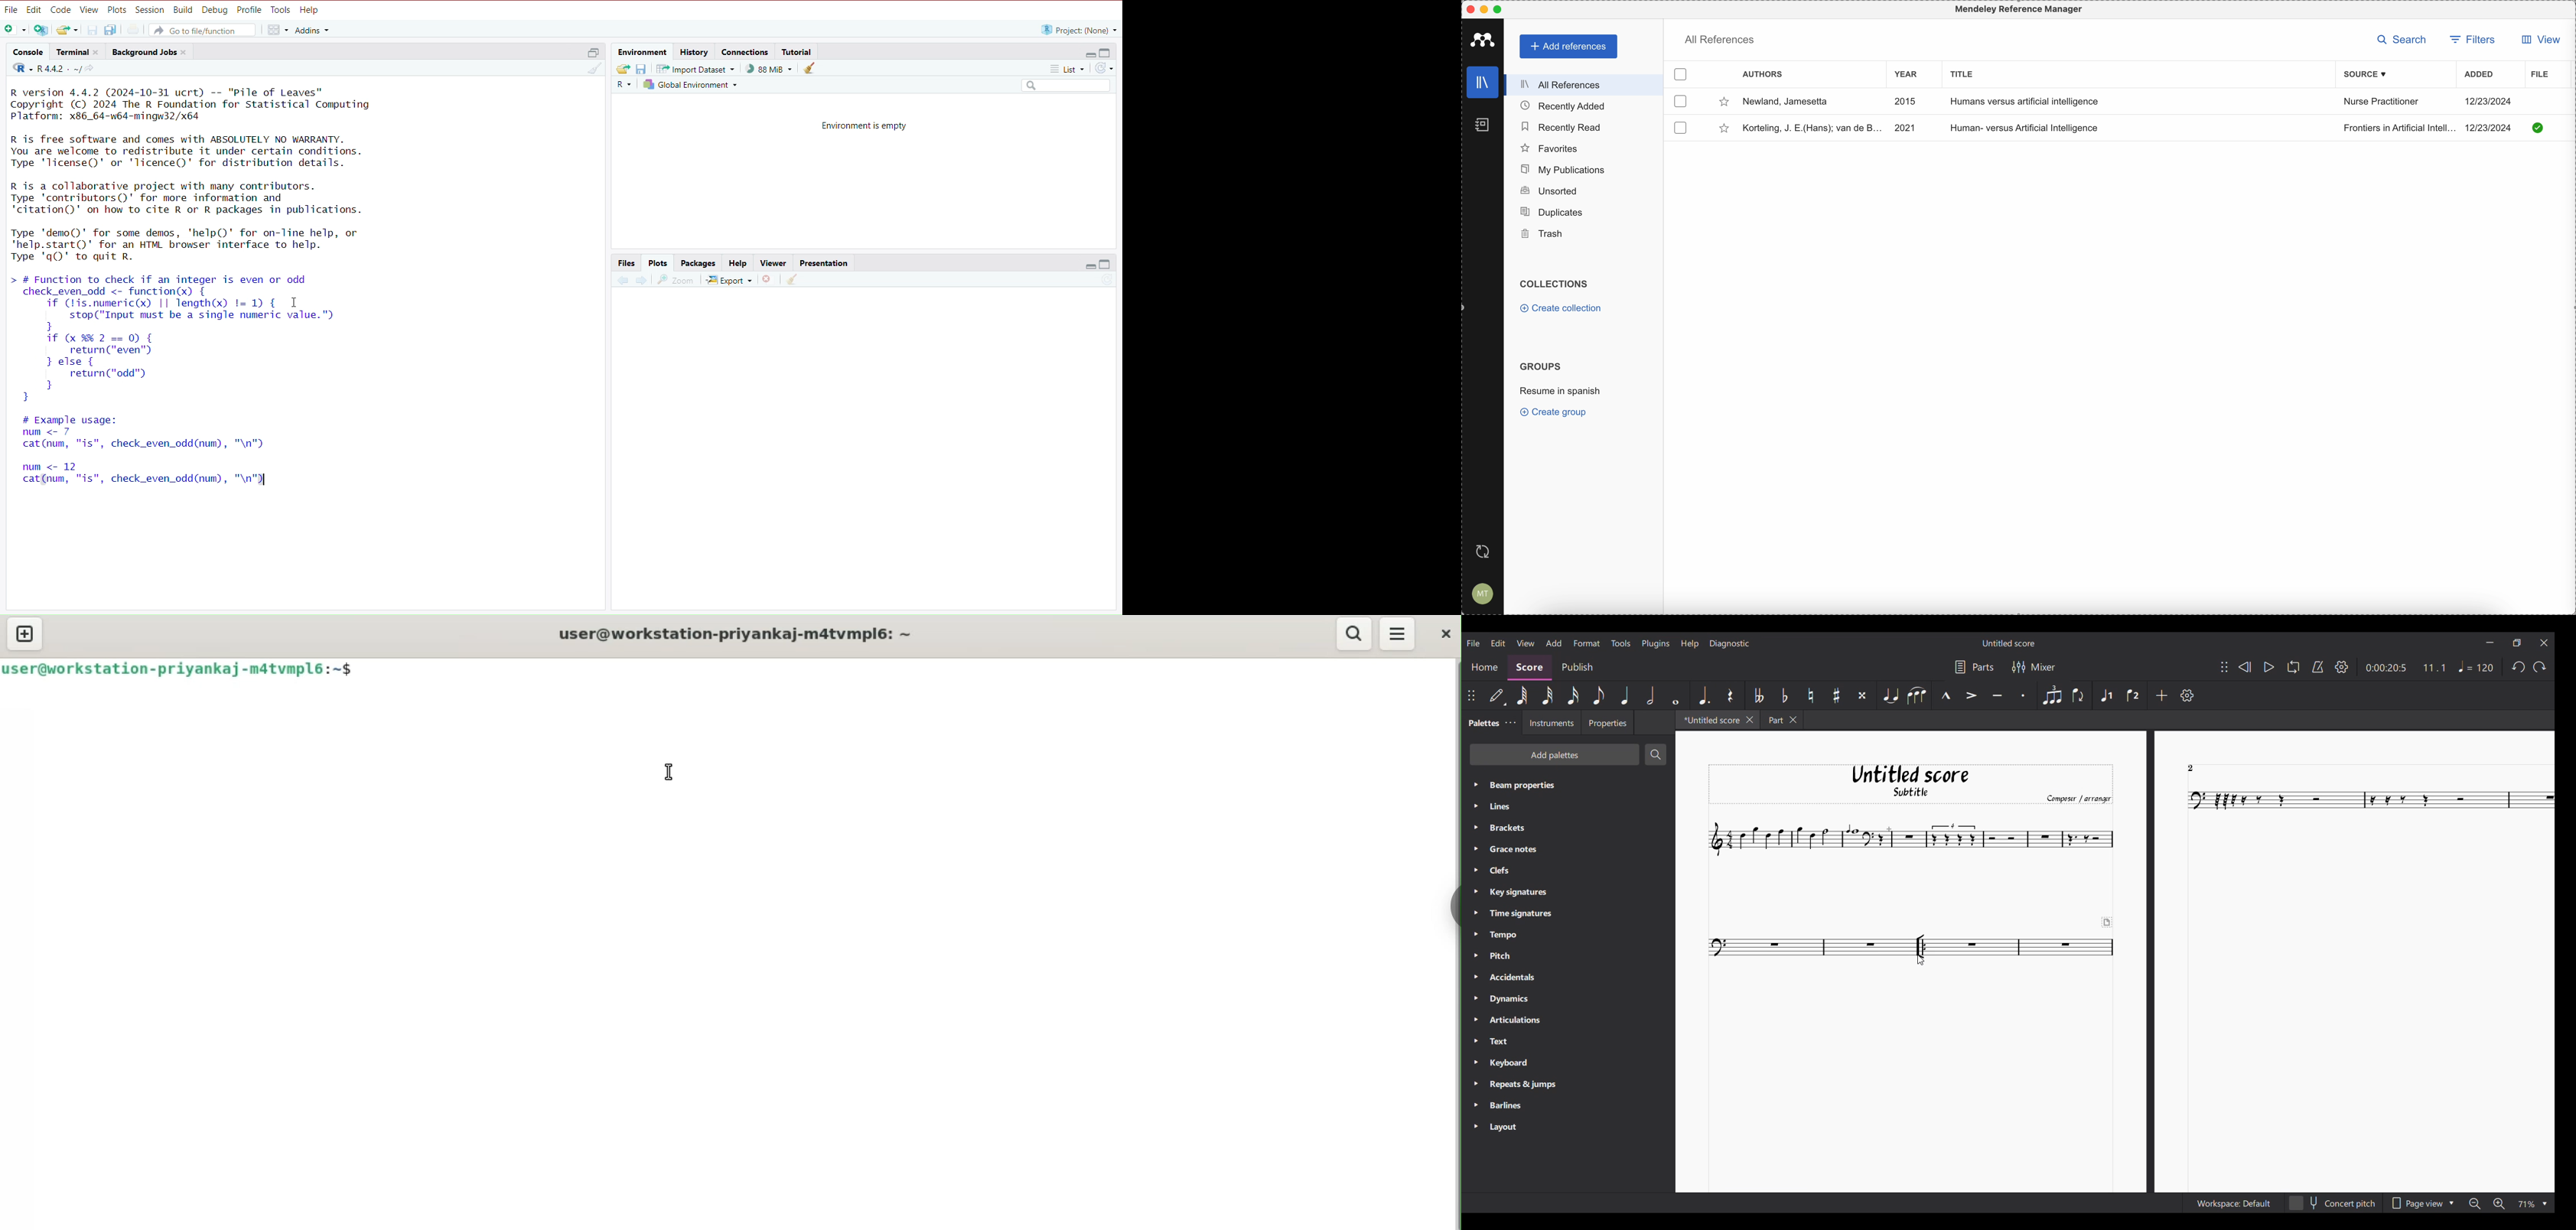  Describe the element at coordinates (1599, 695) in the screenshot. I see `8th note` at that location.